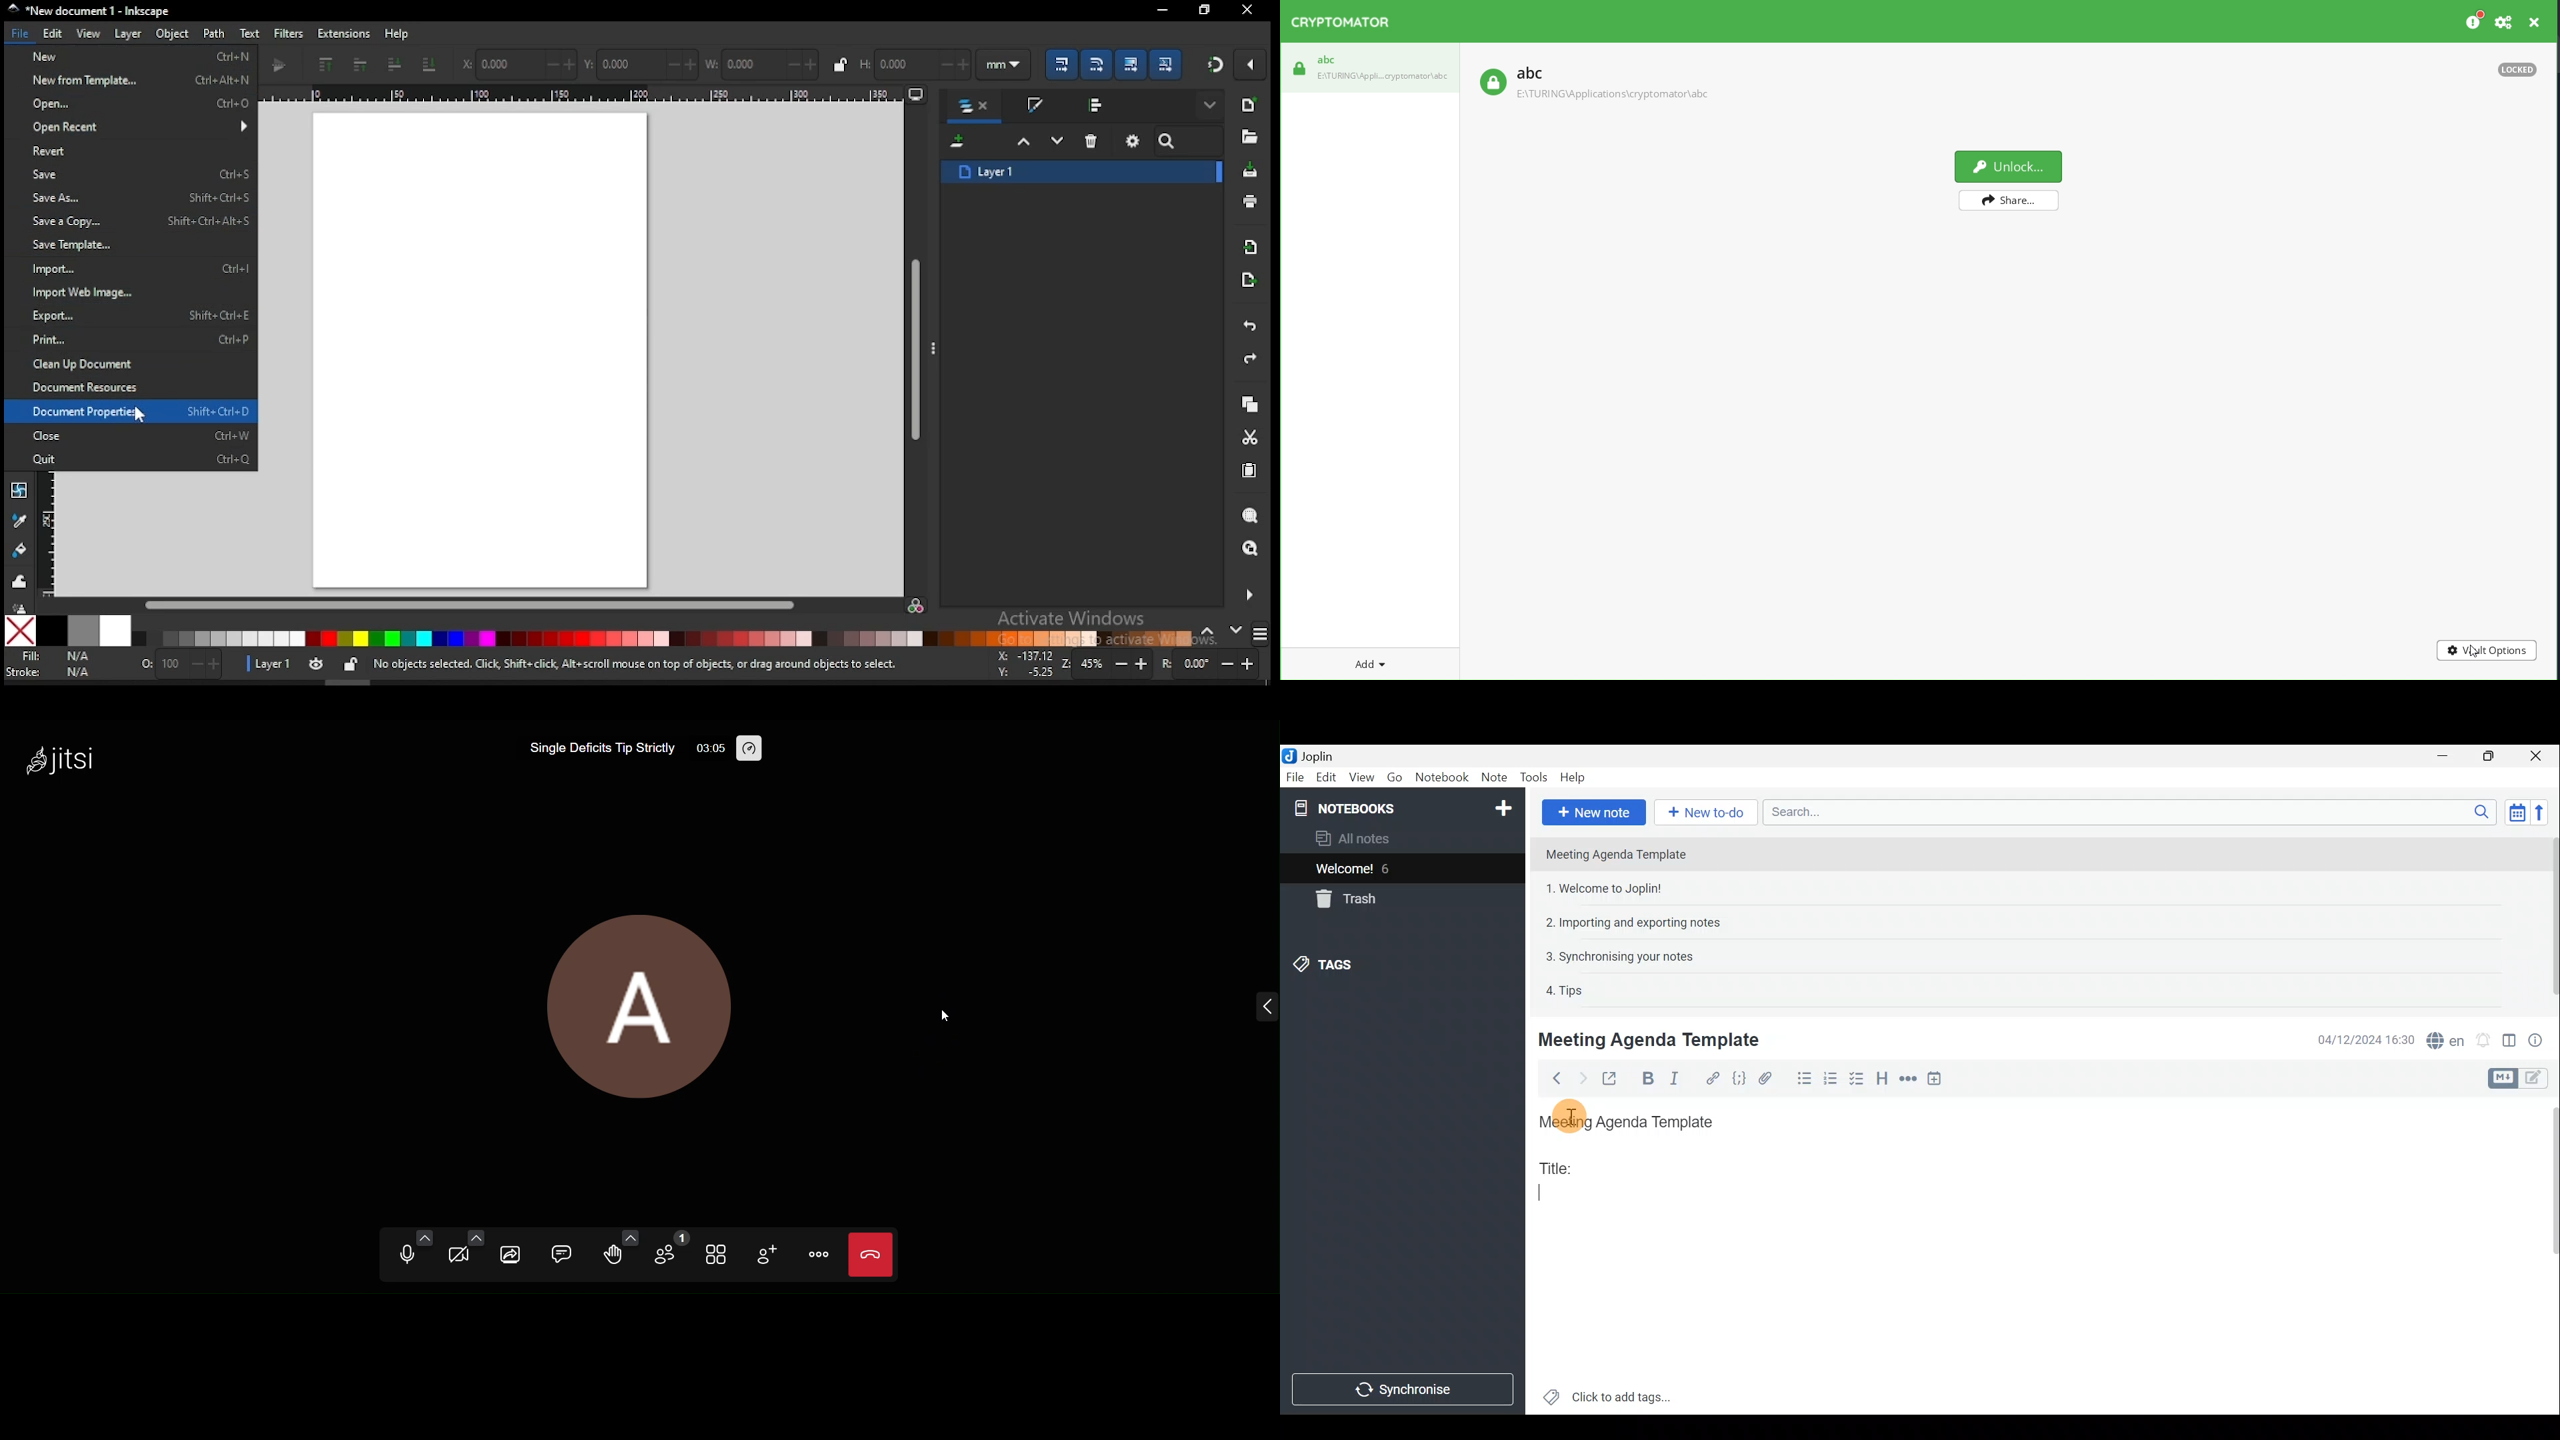  What do you see at coordinates (477, 1238) in the screenshot?
I see `video setting` at bounding box center [477, 1238].